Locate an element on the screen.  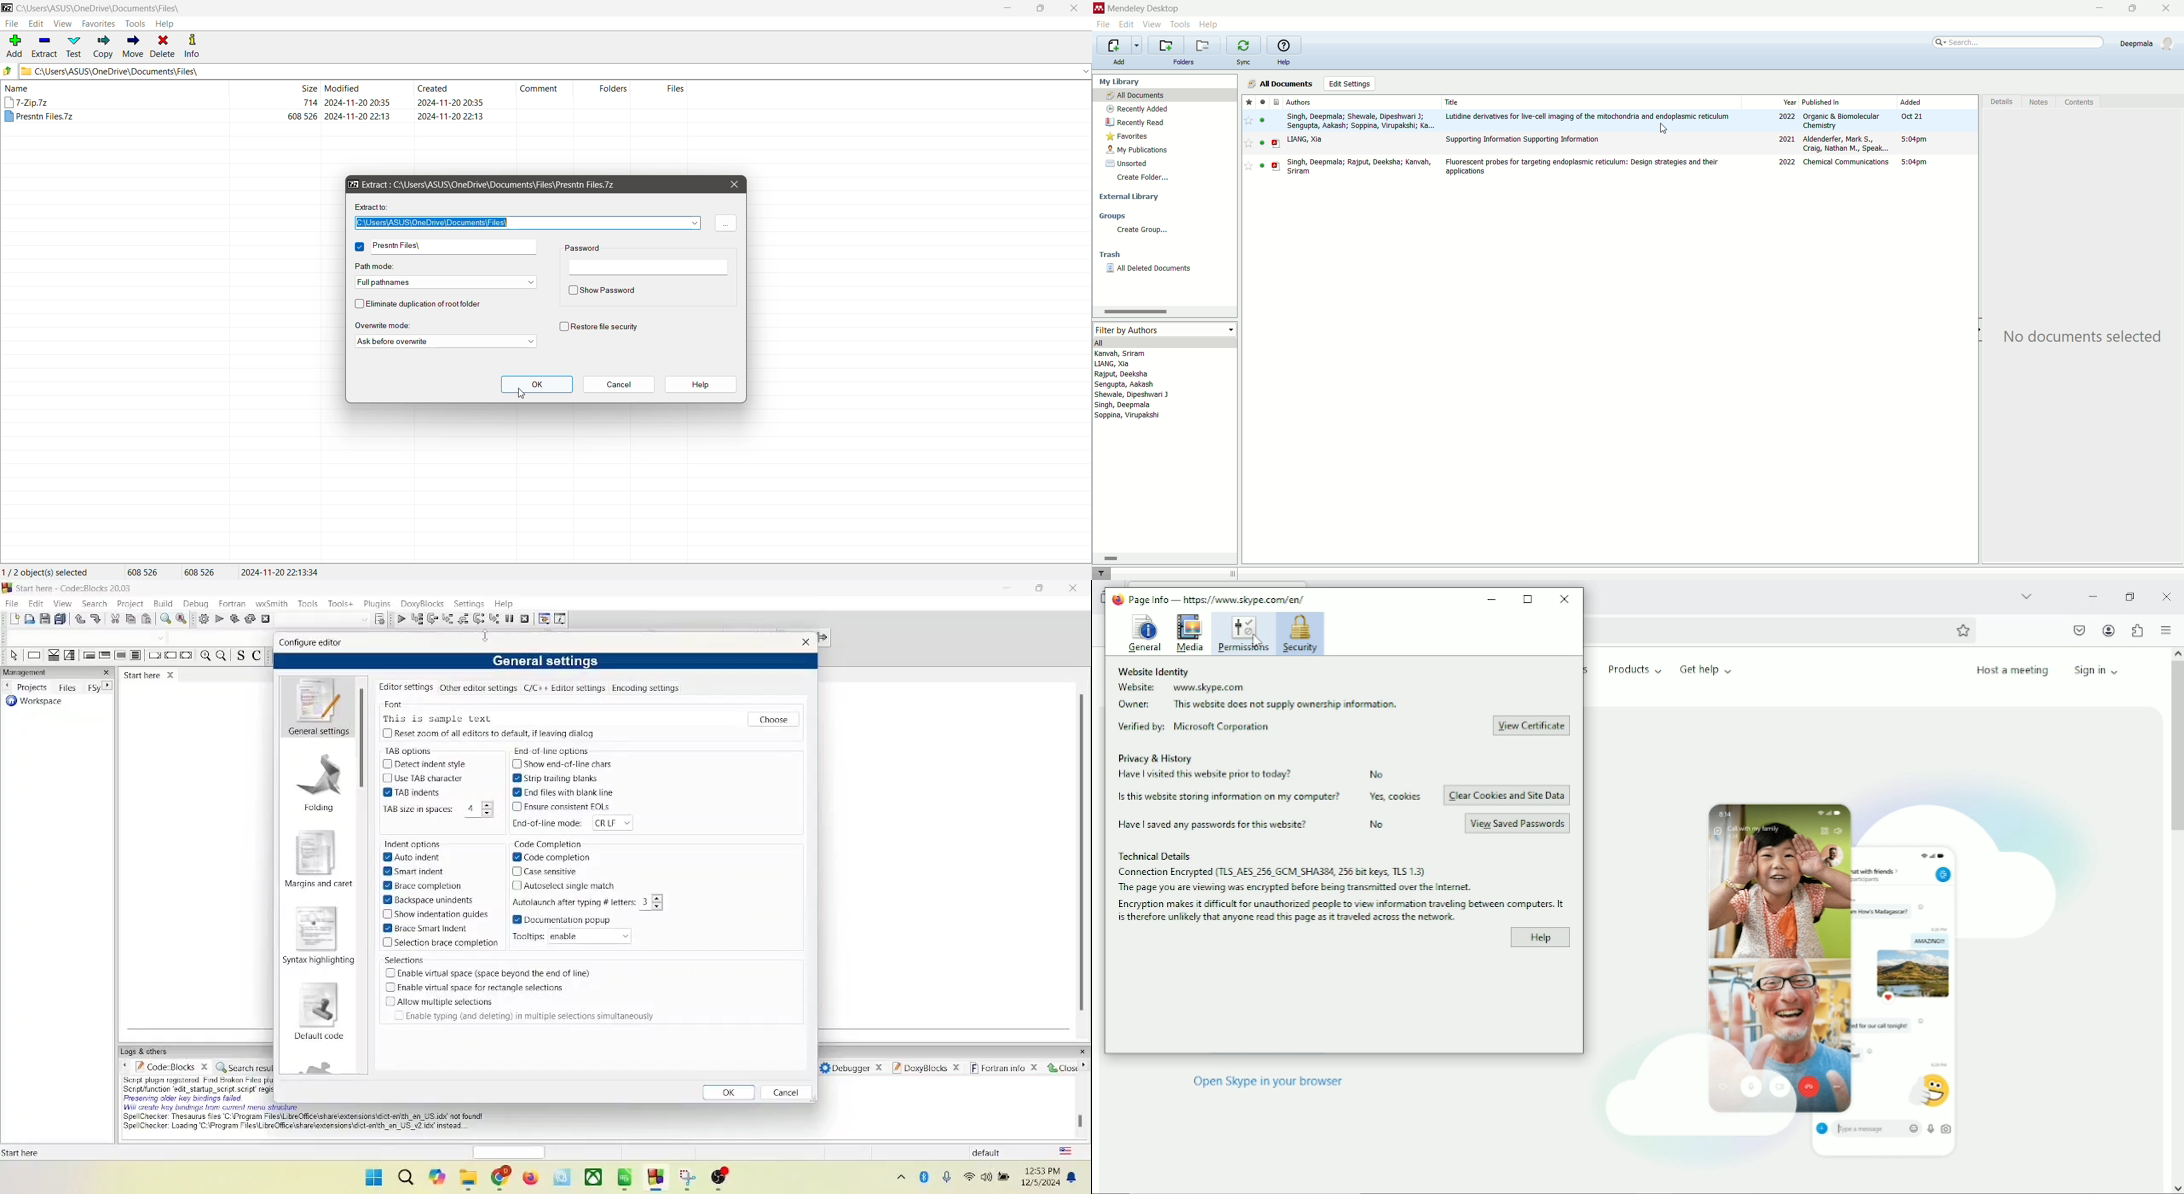
folders is located at coordinates (613, 88).